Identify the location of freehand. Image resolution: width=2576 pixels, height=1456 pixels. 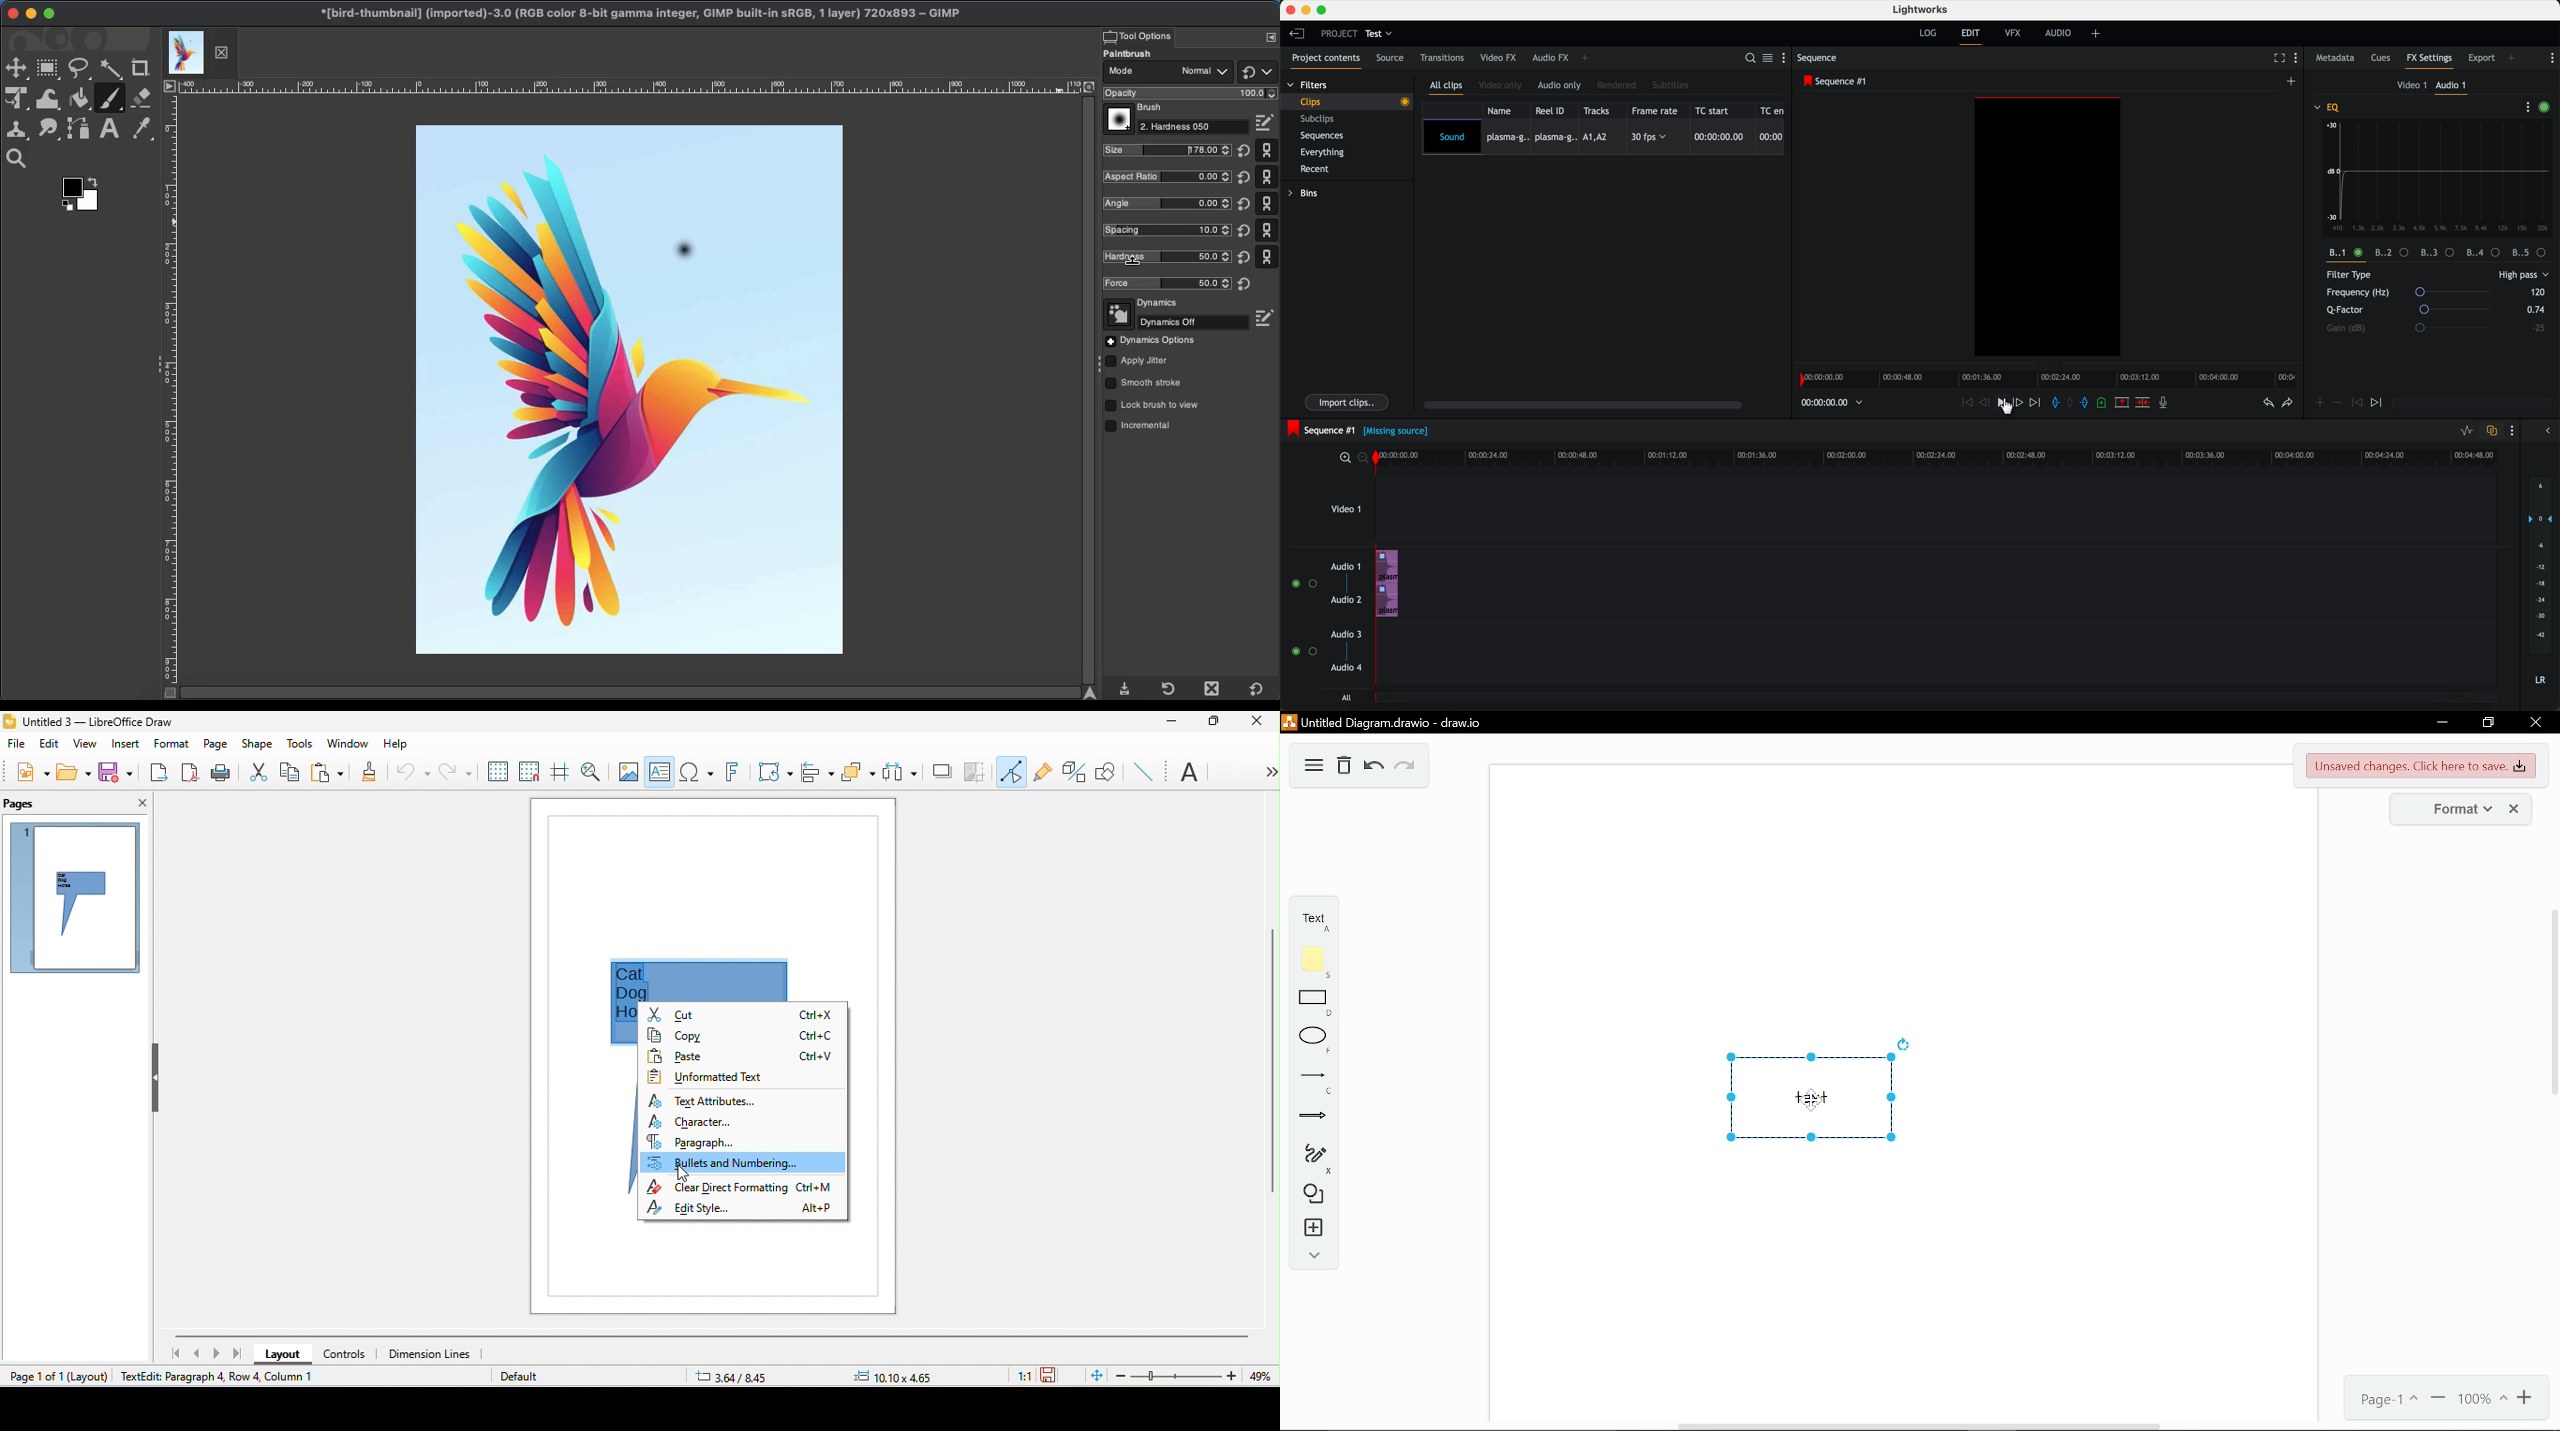
(1308, 1160).